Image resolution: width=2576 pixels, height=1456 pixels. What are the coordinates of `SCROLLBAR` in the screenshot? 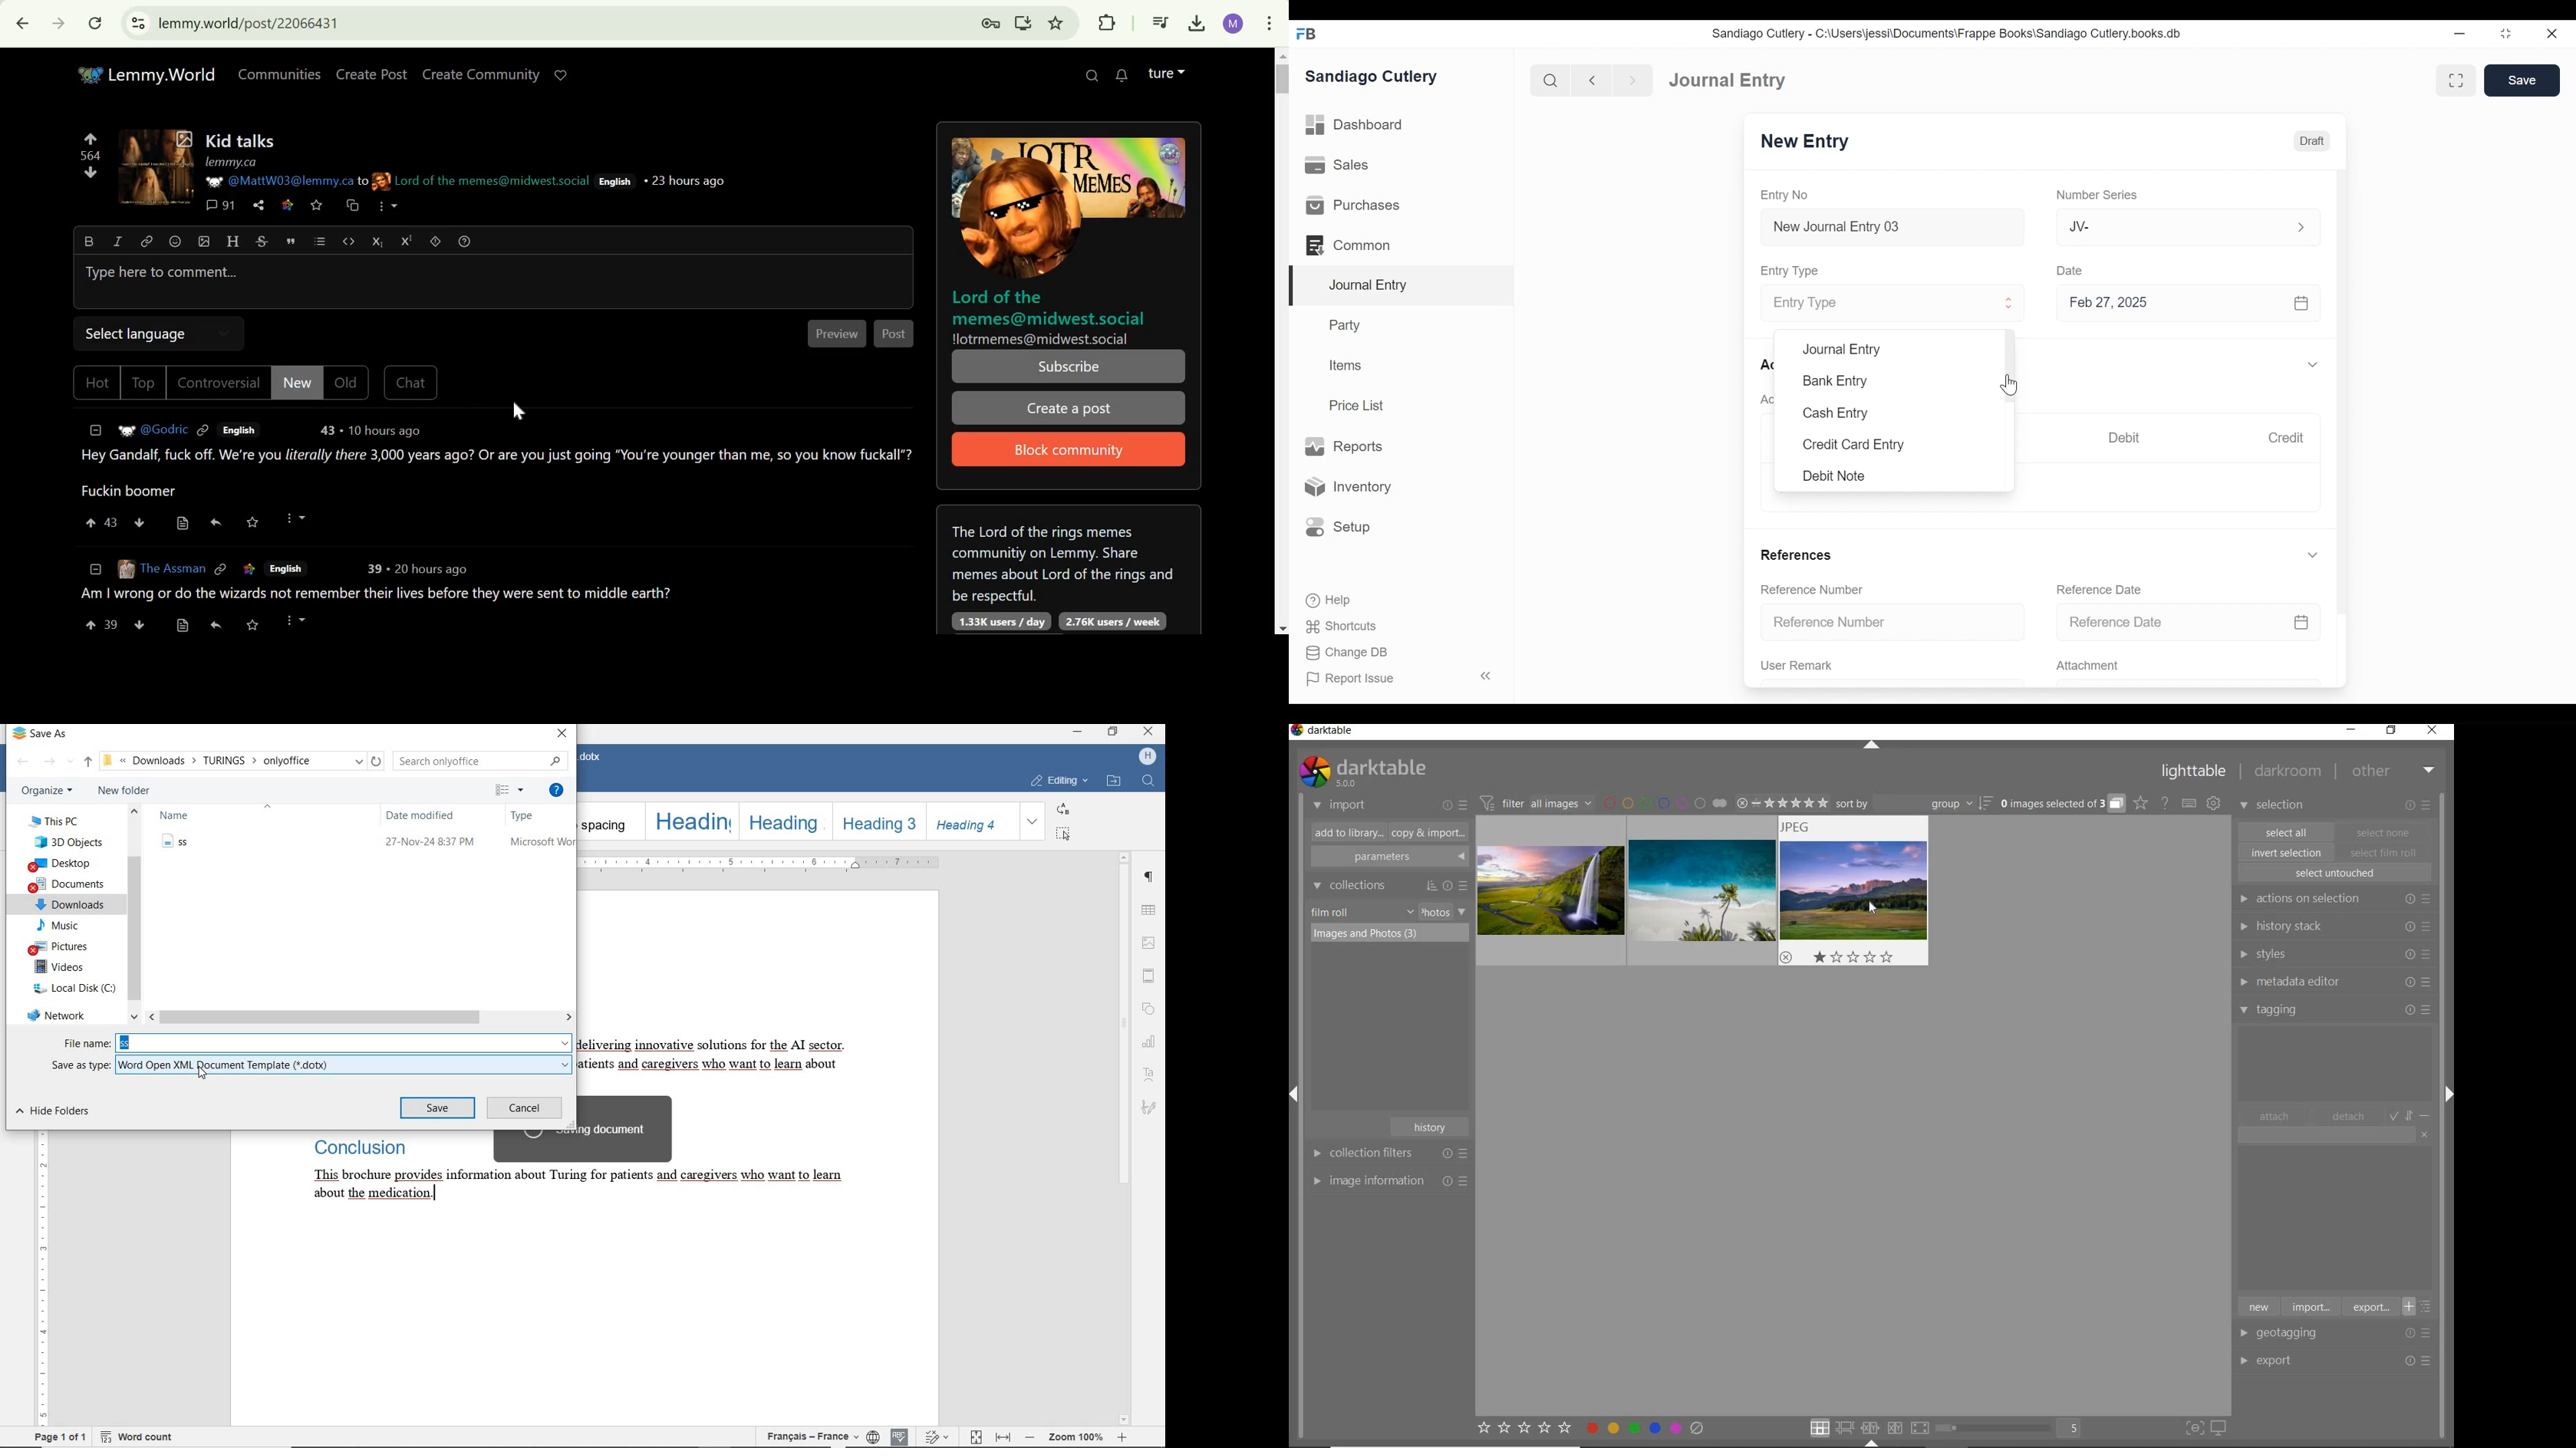 It's located at (359, 1017).